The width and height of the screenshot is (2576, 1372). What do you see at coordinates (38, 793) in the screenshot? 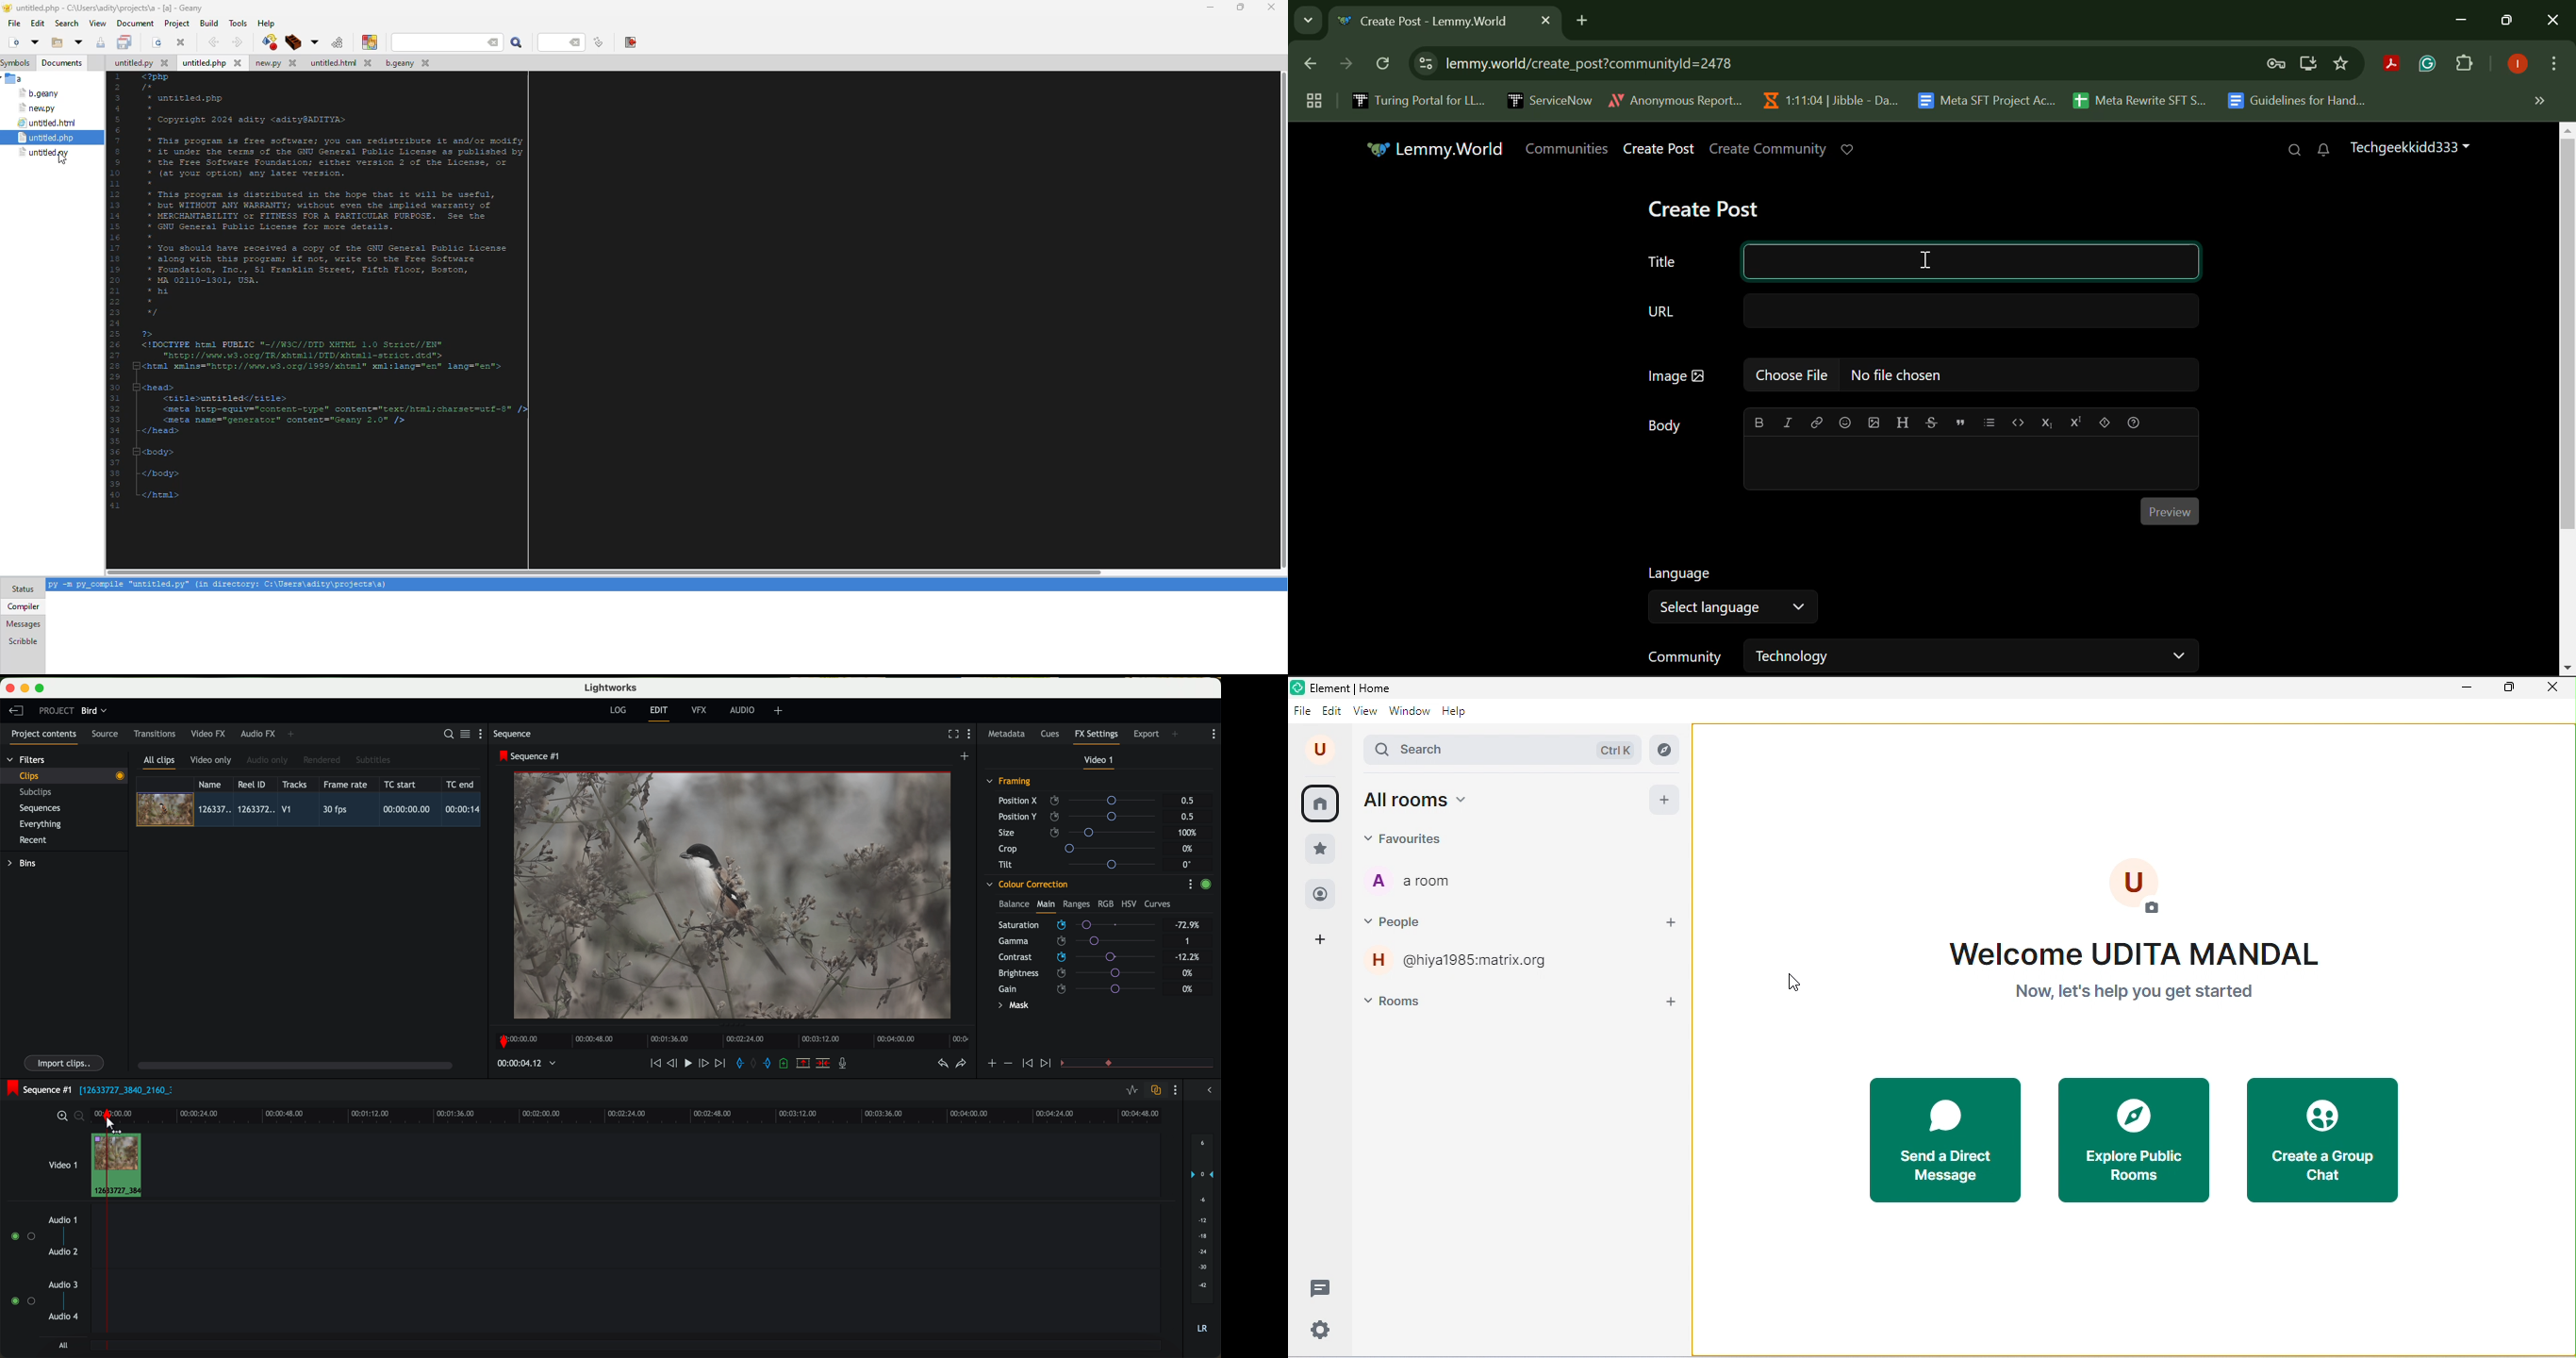
I see `subclips` at bounding box center [38, 793].